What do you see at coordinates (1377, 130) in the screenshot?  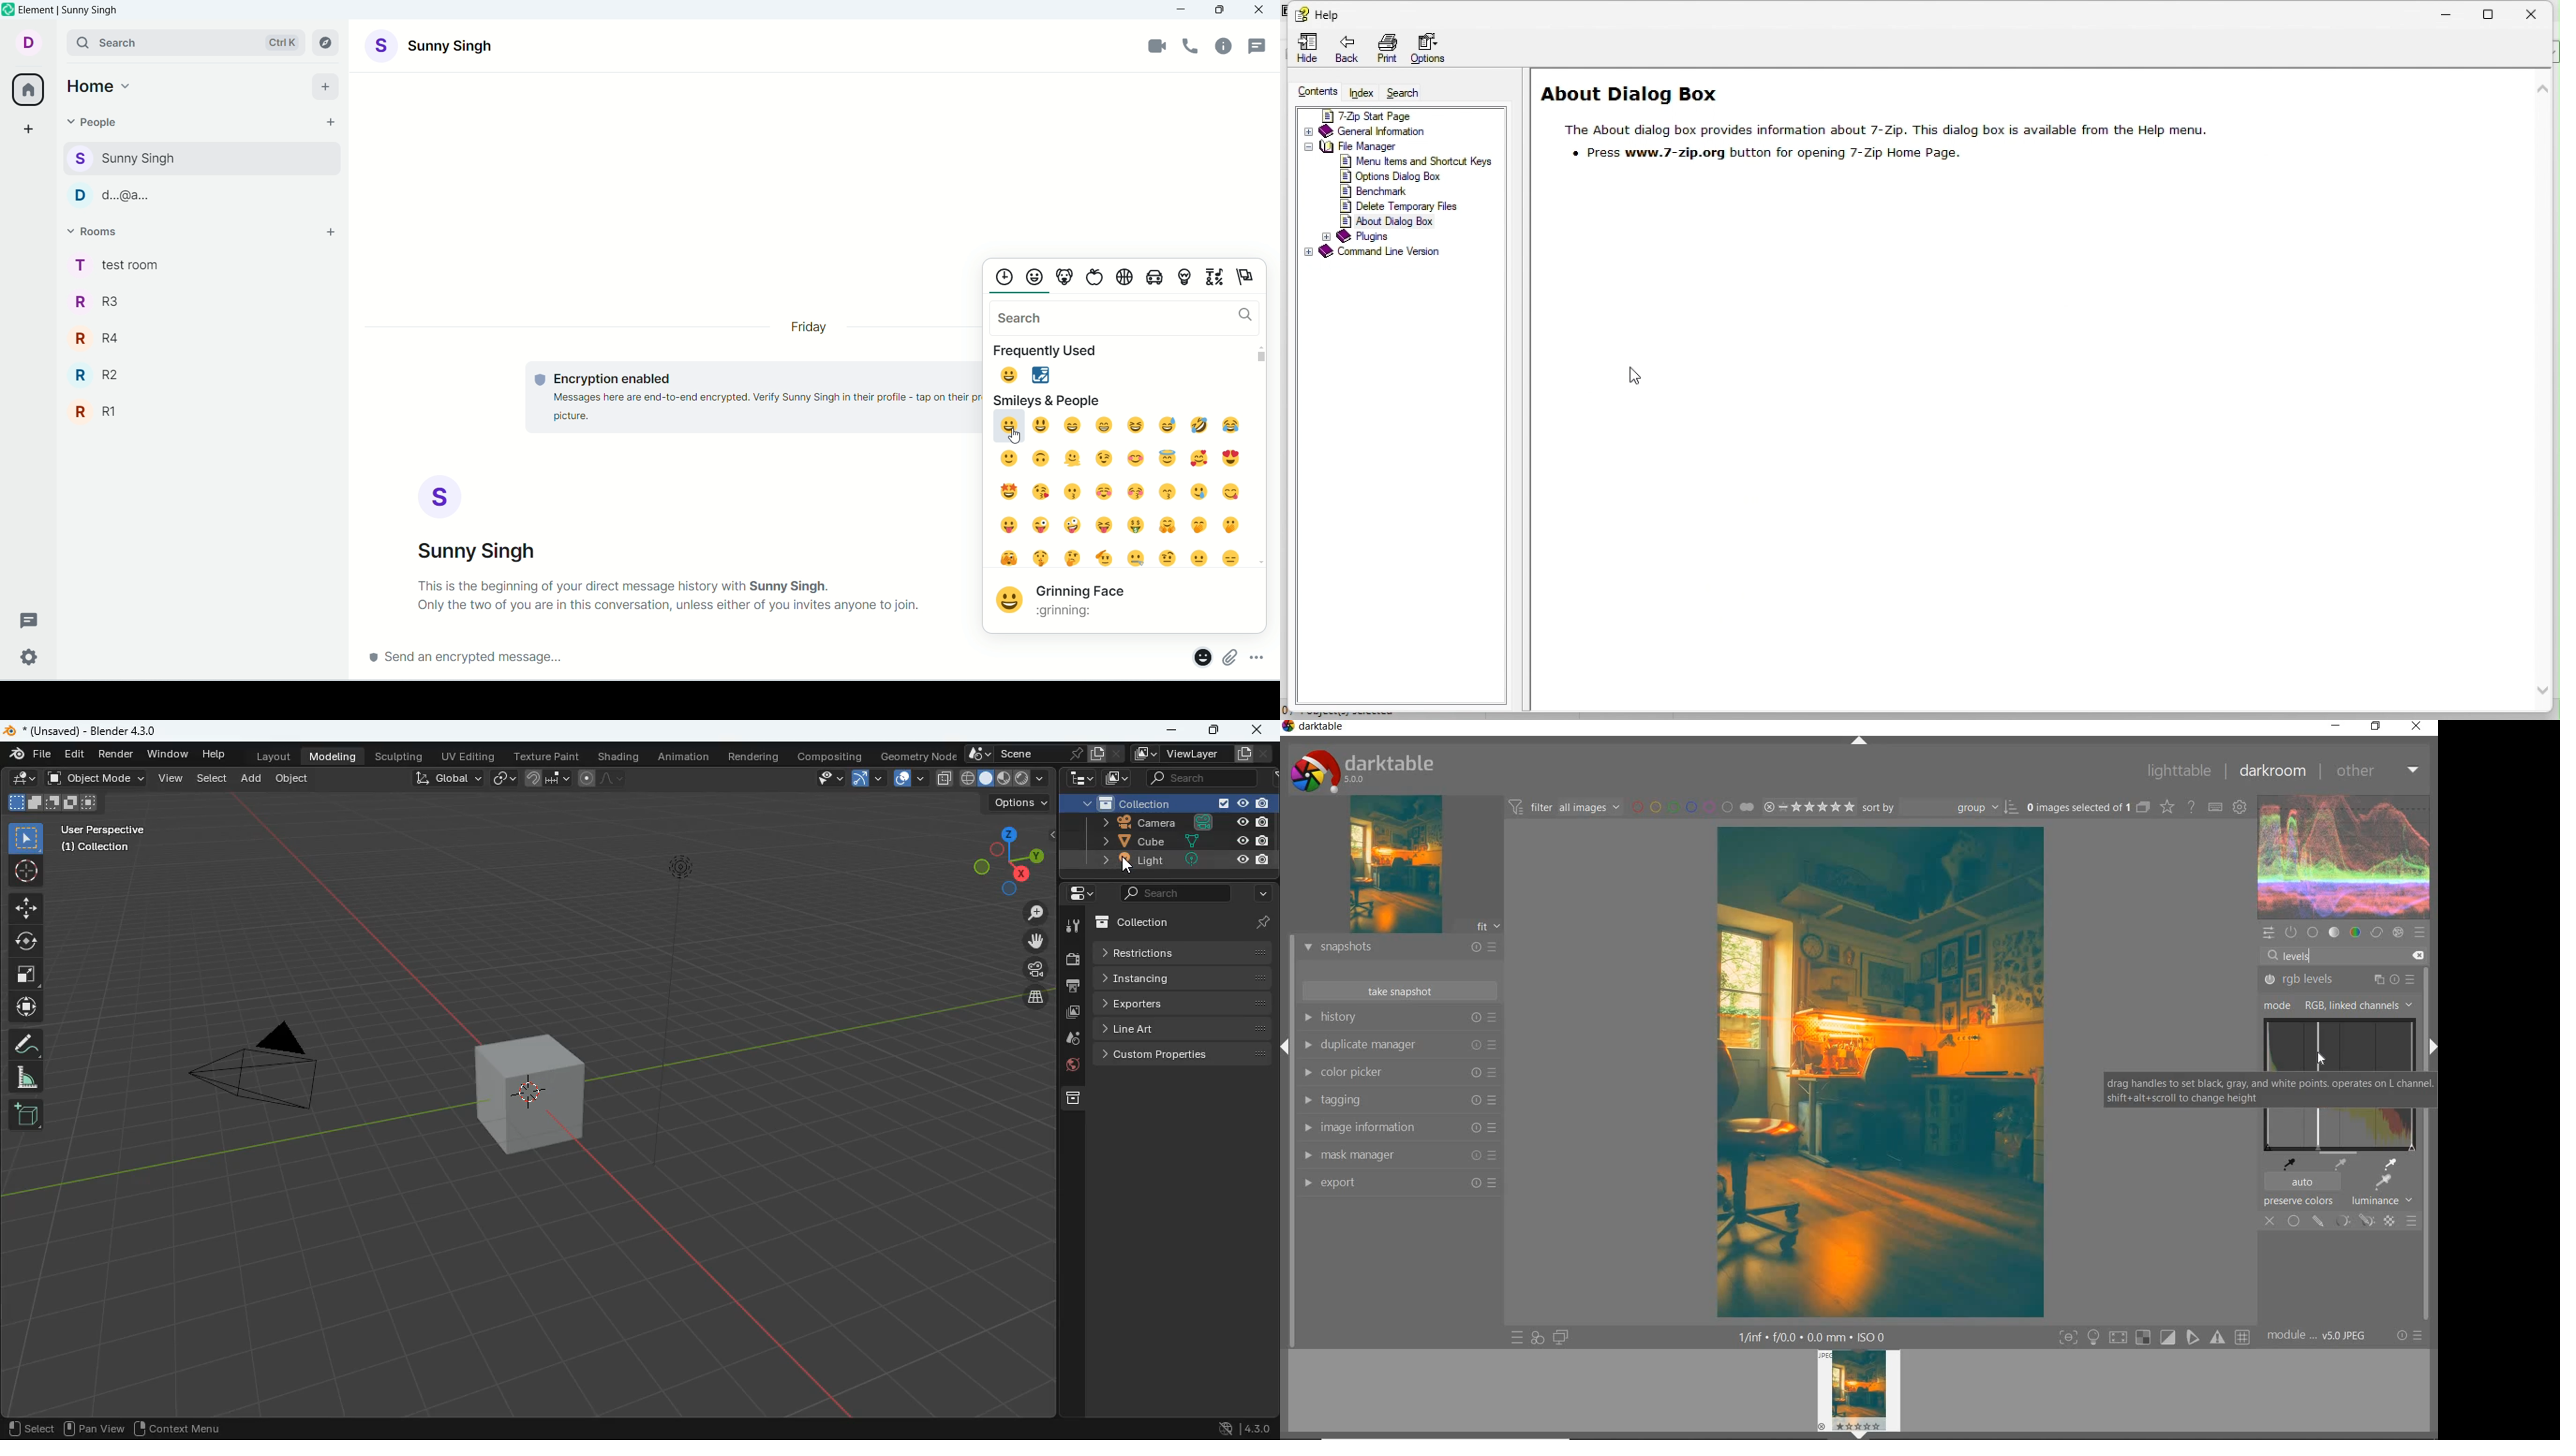 I see `general info` at bounding box center [1377, 130].